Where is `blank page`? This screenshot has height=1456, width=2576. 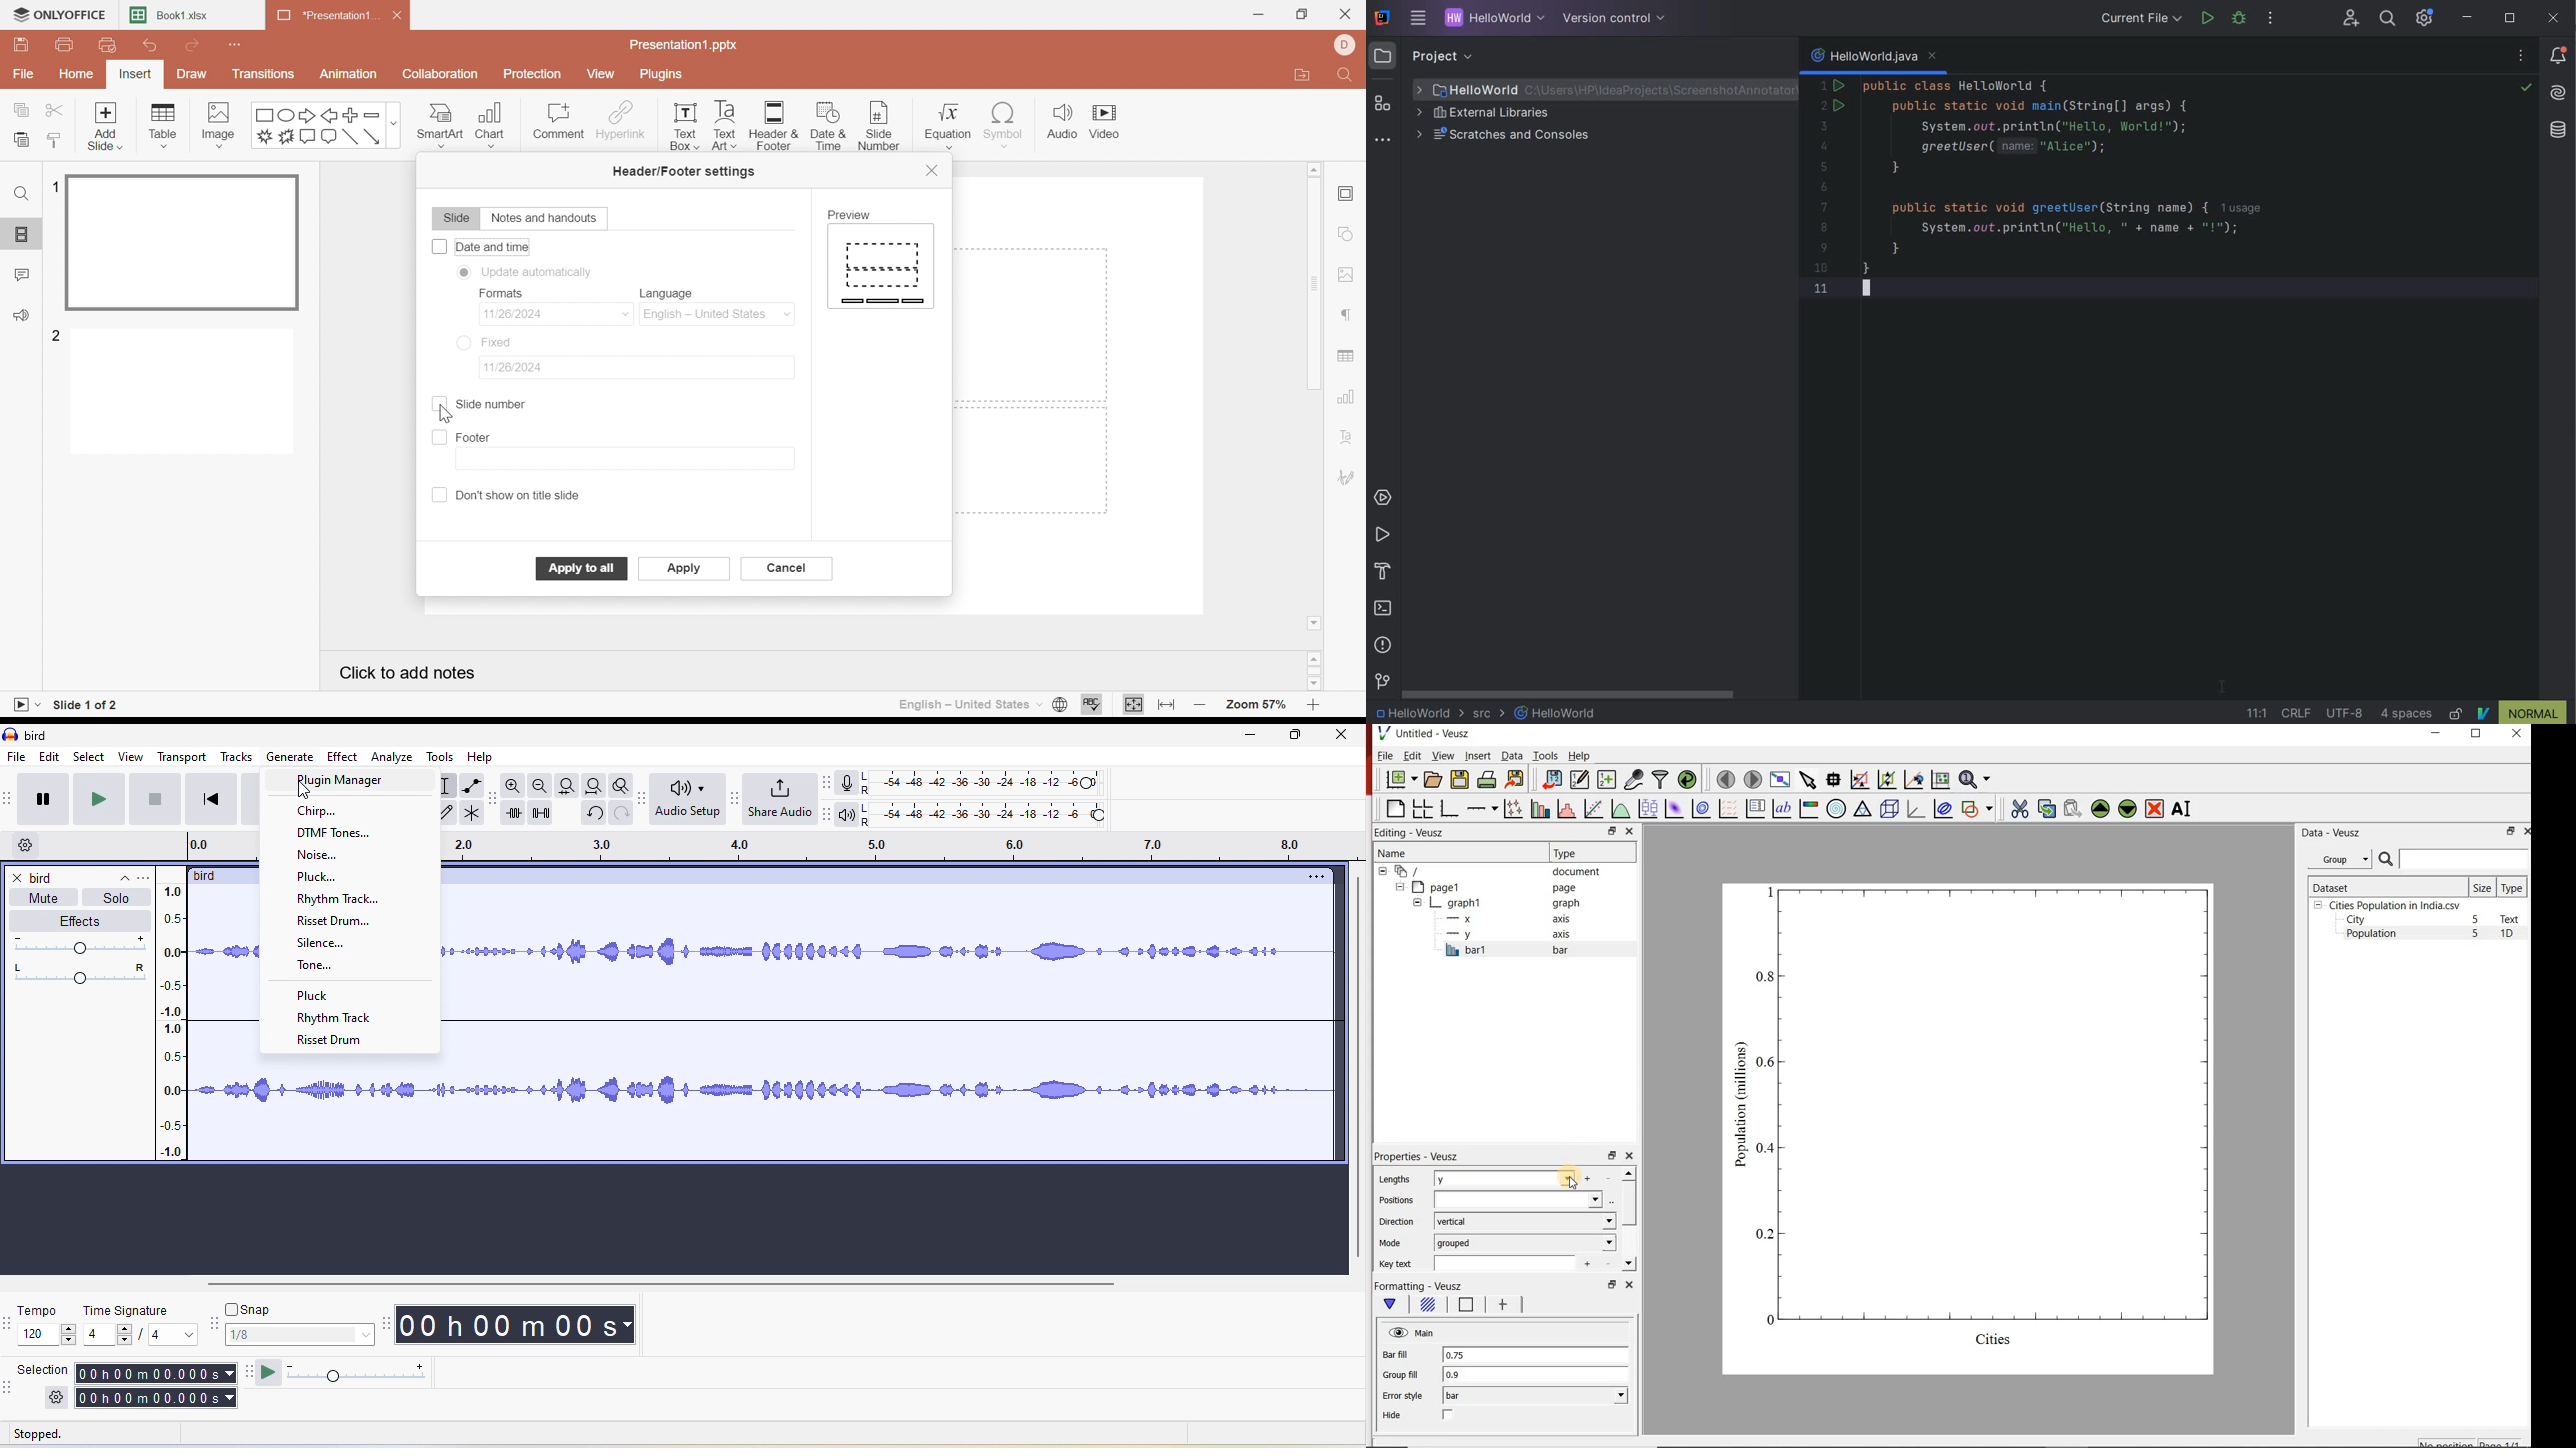 blank page is located at coordinates (1394, 809).